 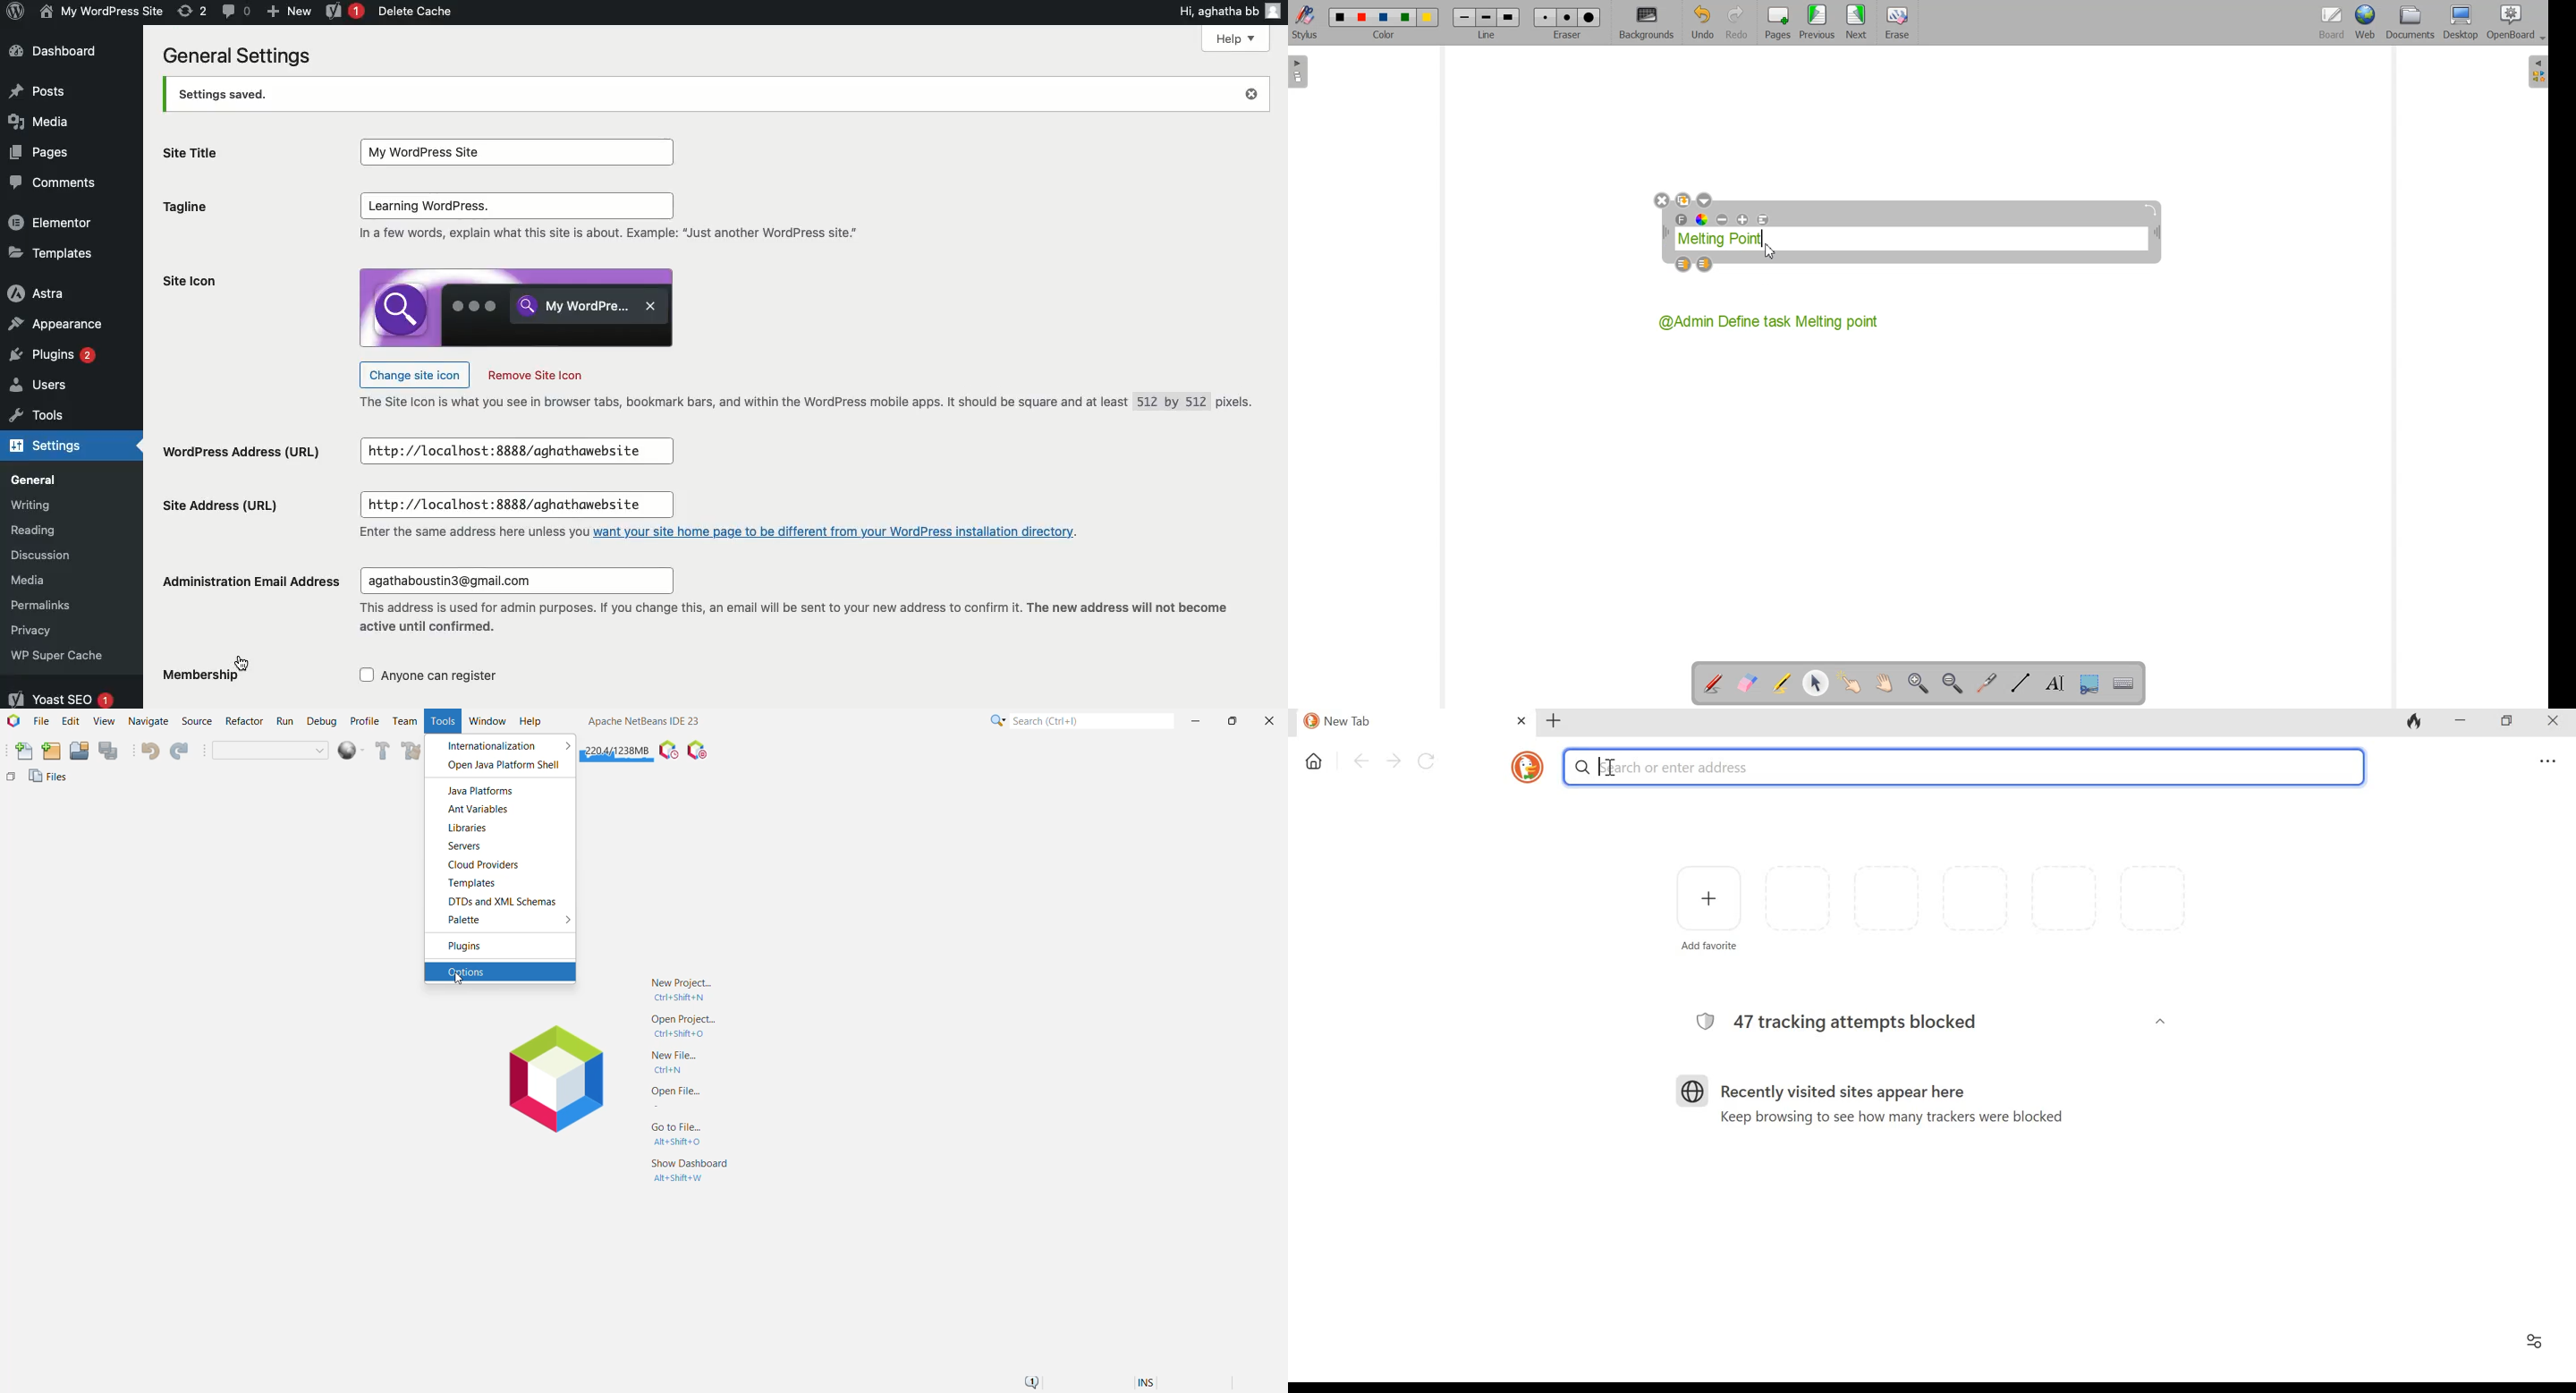 What do you see at coordinates (550, 1073) in the screenshot?
I see `Application Logo` at bounding box center [550, 1073].